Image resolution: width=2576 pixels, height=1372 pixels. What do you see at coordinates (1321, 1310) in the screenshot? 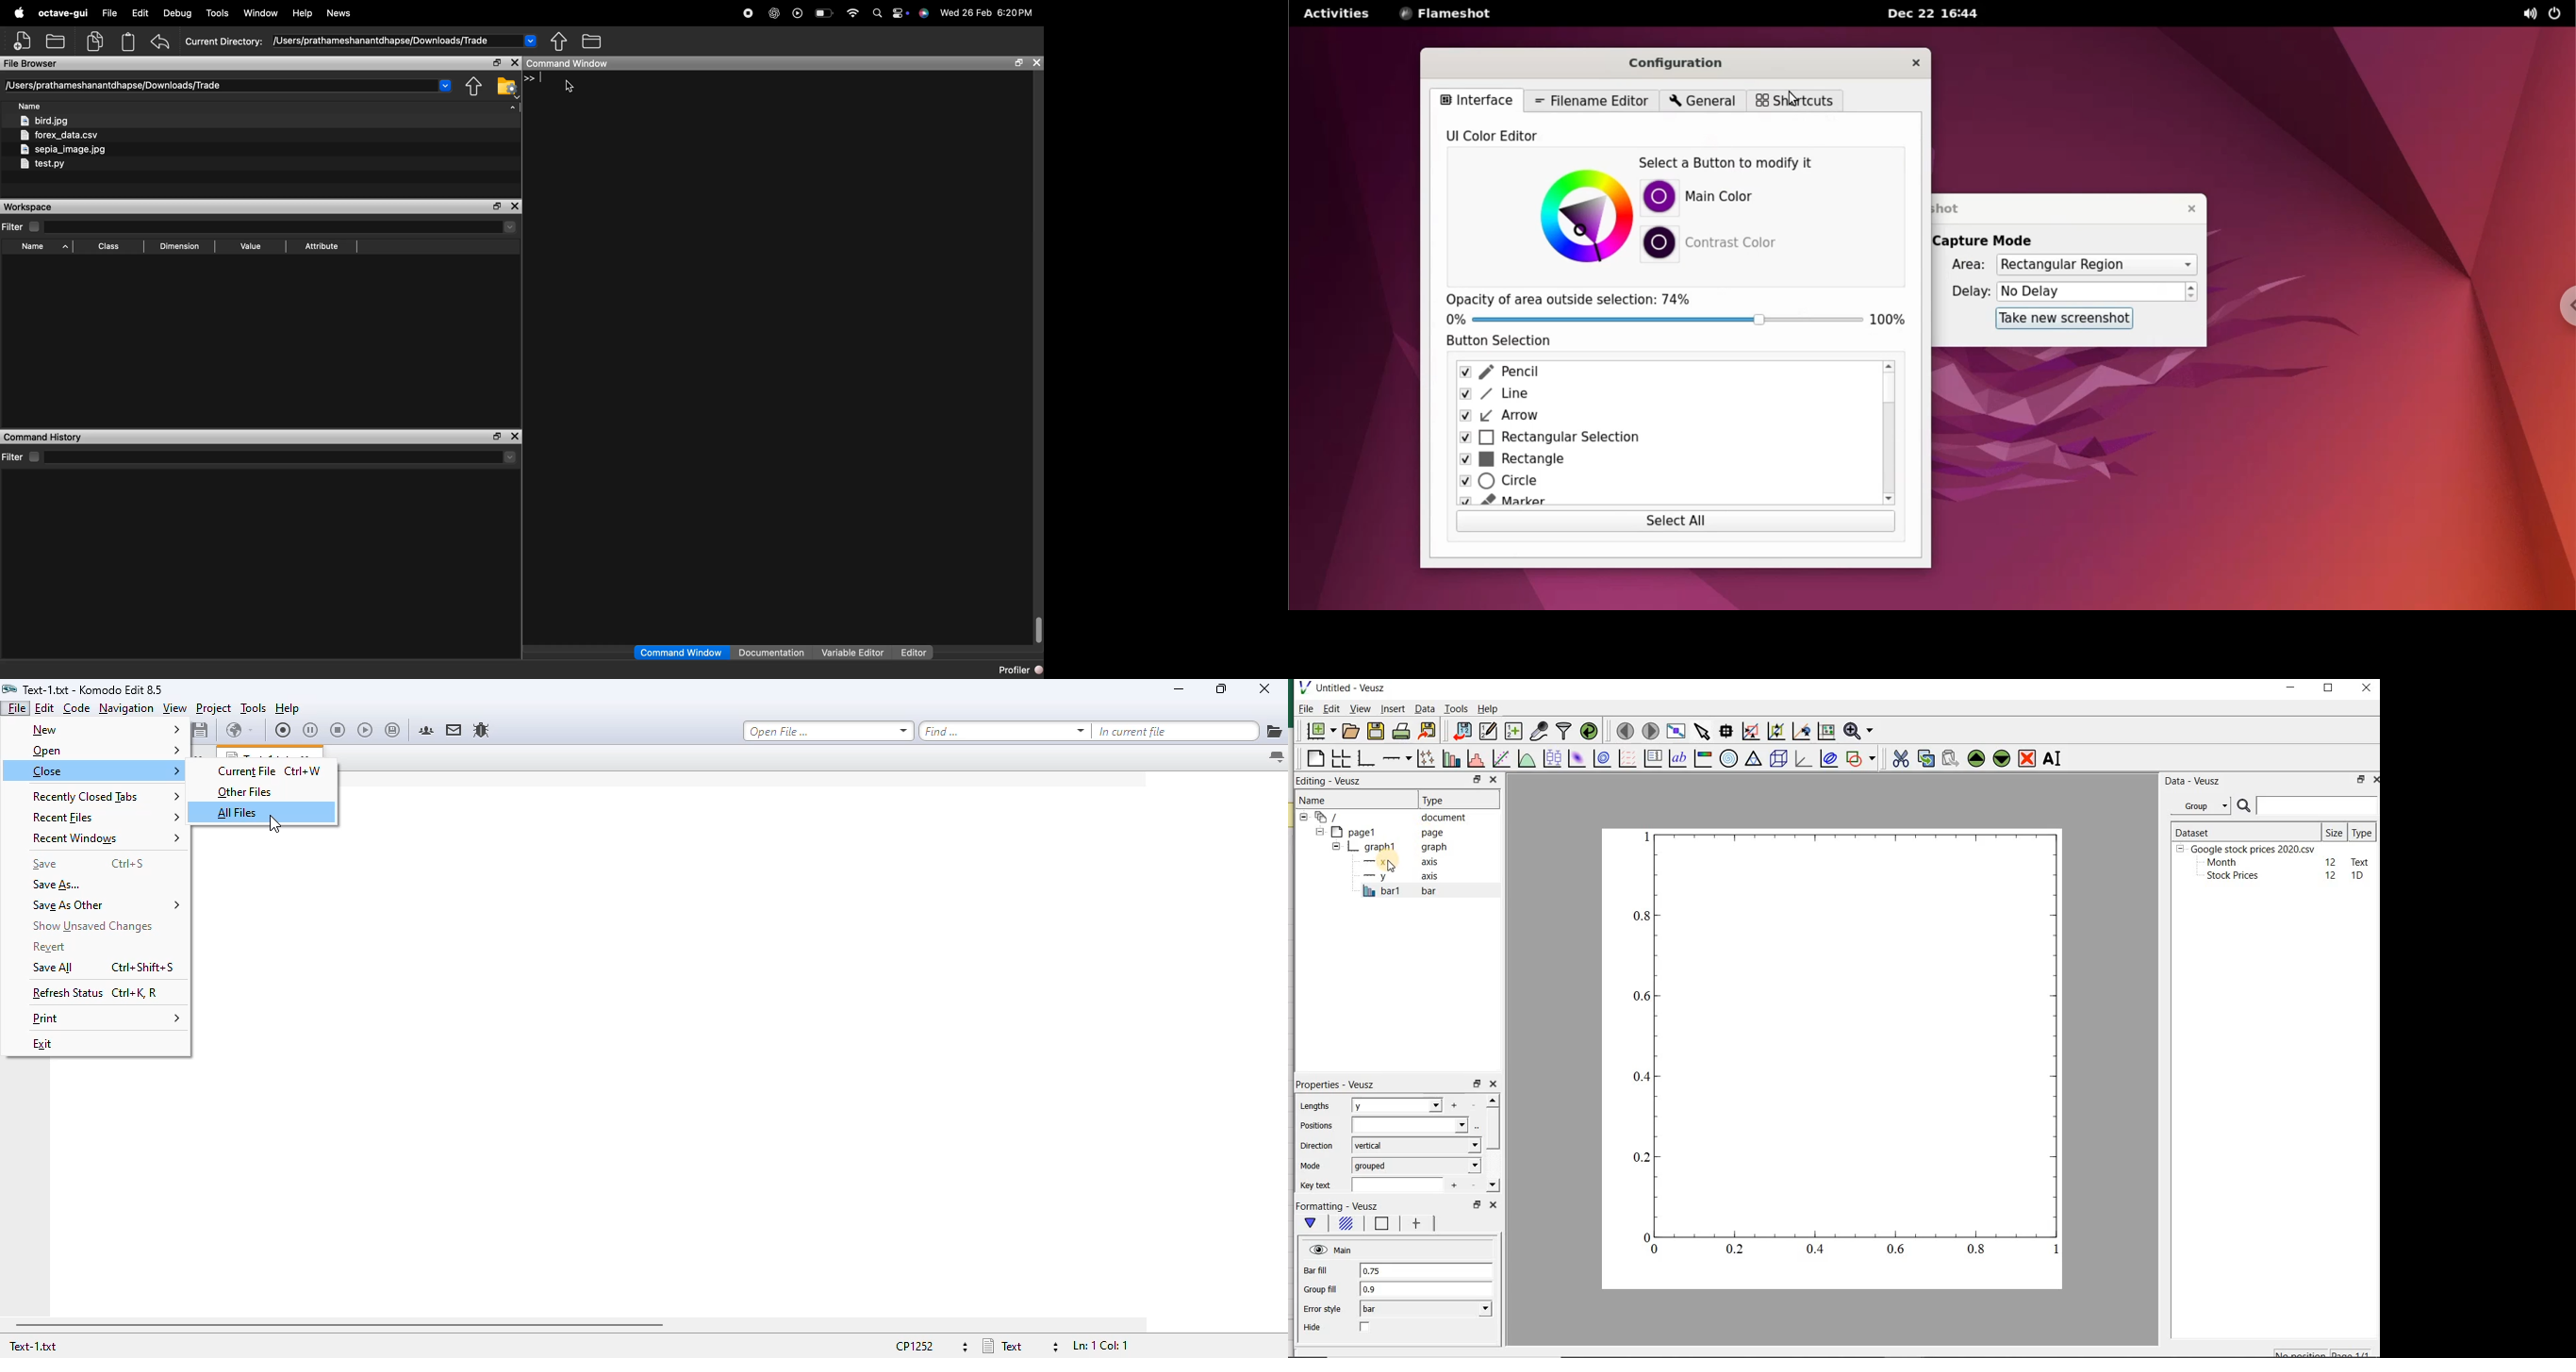
I see `Error style` at bounding box center [1321, 1310].